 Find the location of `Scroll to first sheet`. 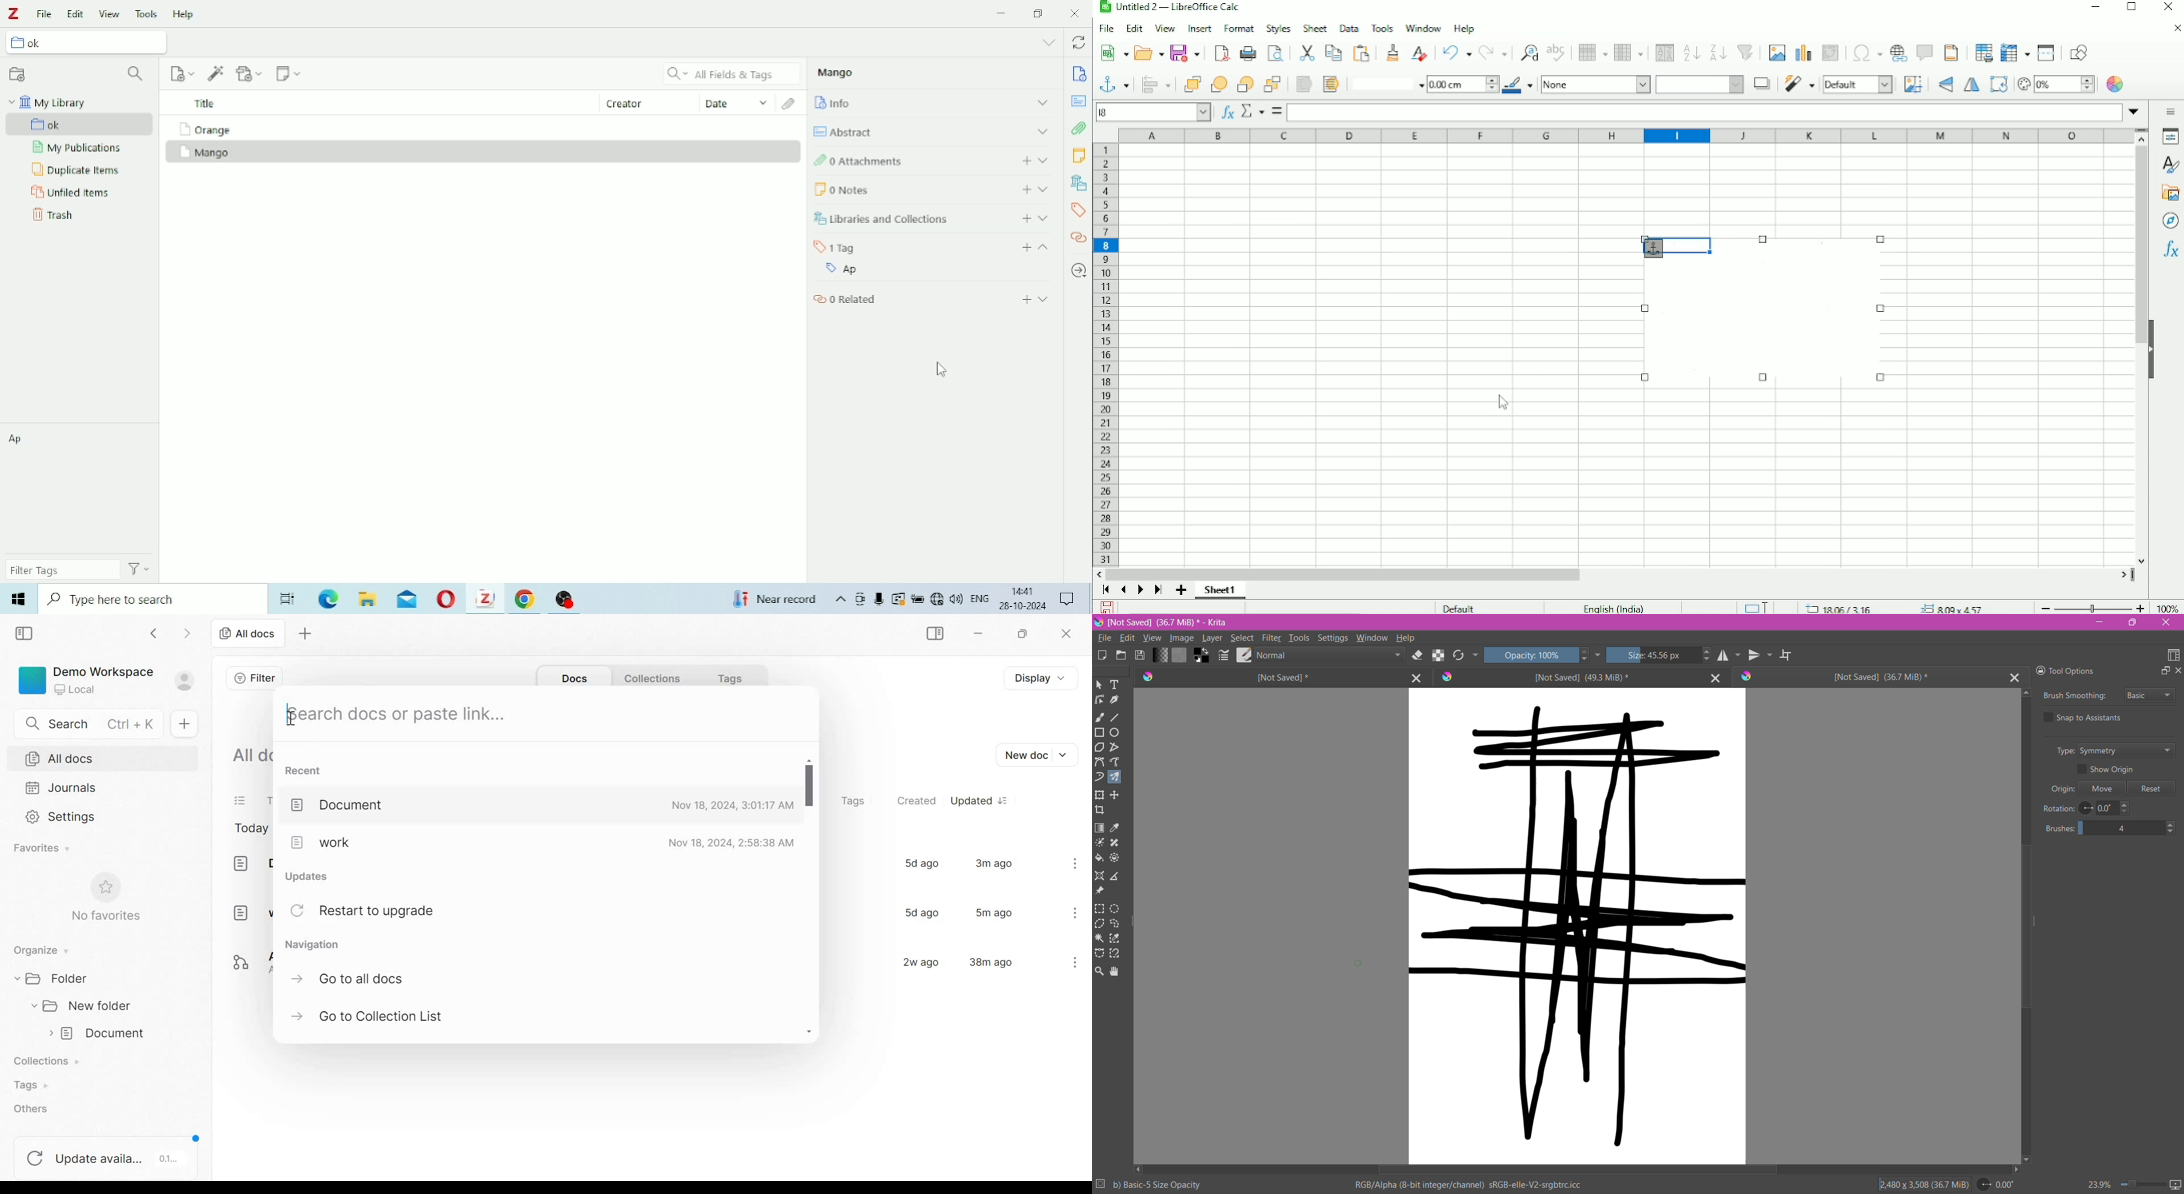

Scroll to first sheet is located at coordinates (1106, 590).